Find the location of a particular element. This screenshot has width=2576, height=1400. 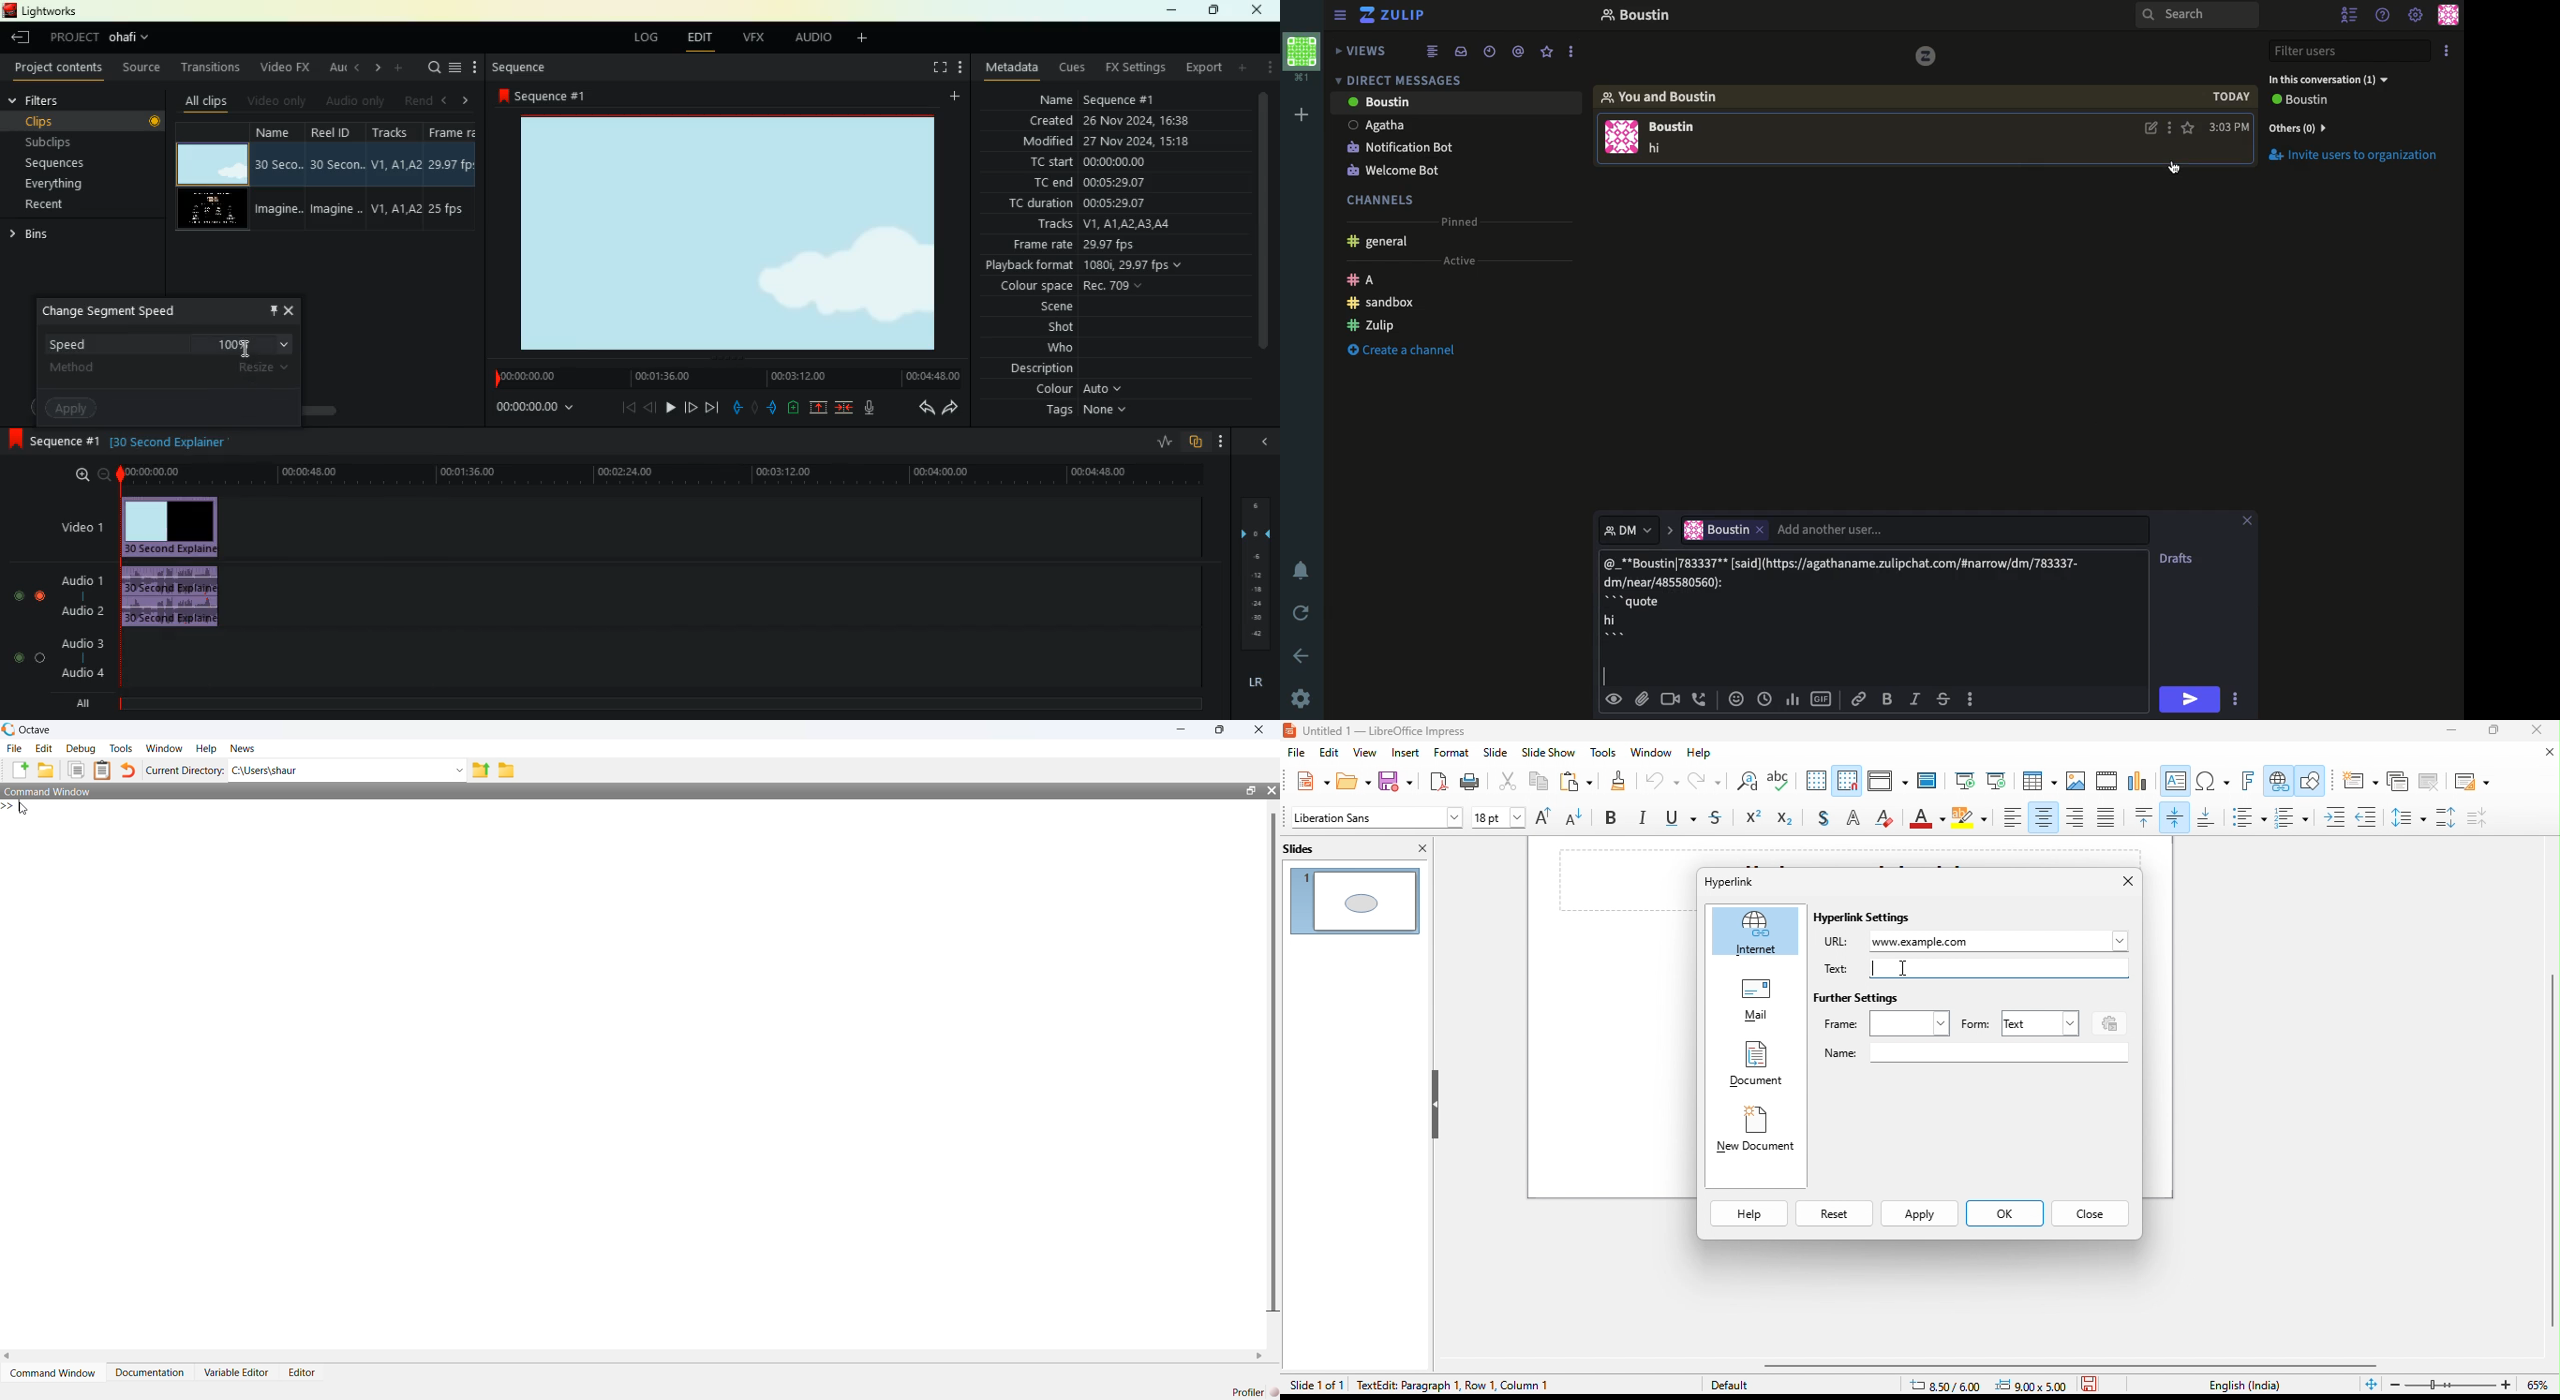

more is located at coordinates (1572, 53).